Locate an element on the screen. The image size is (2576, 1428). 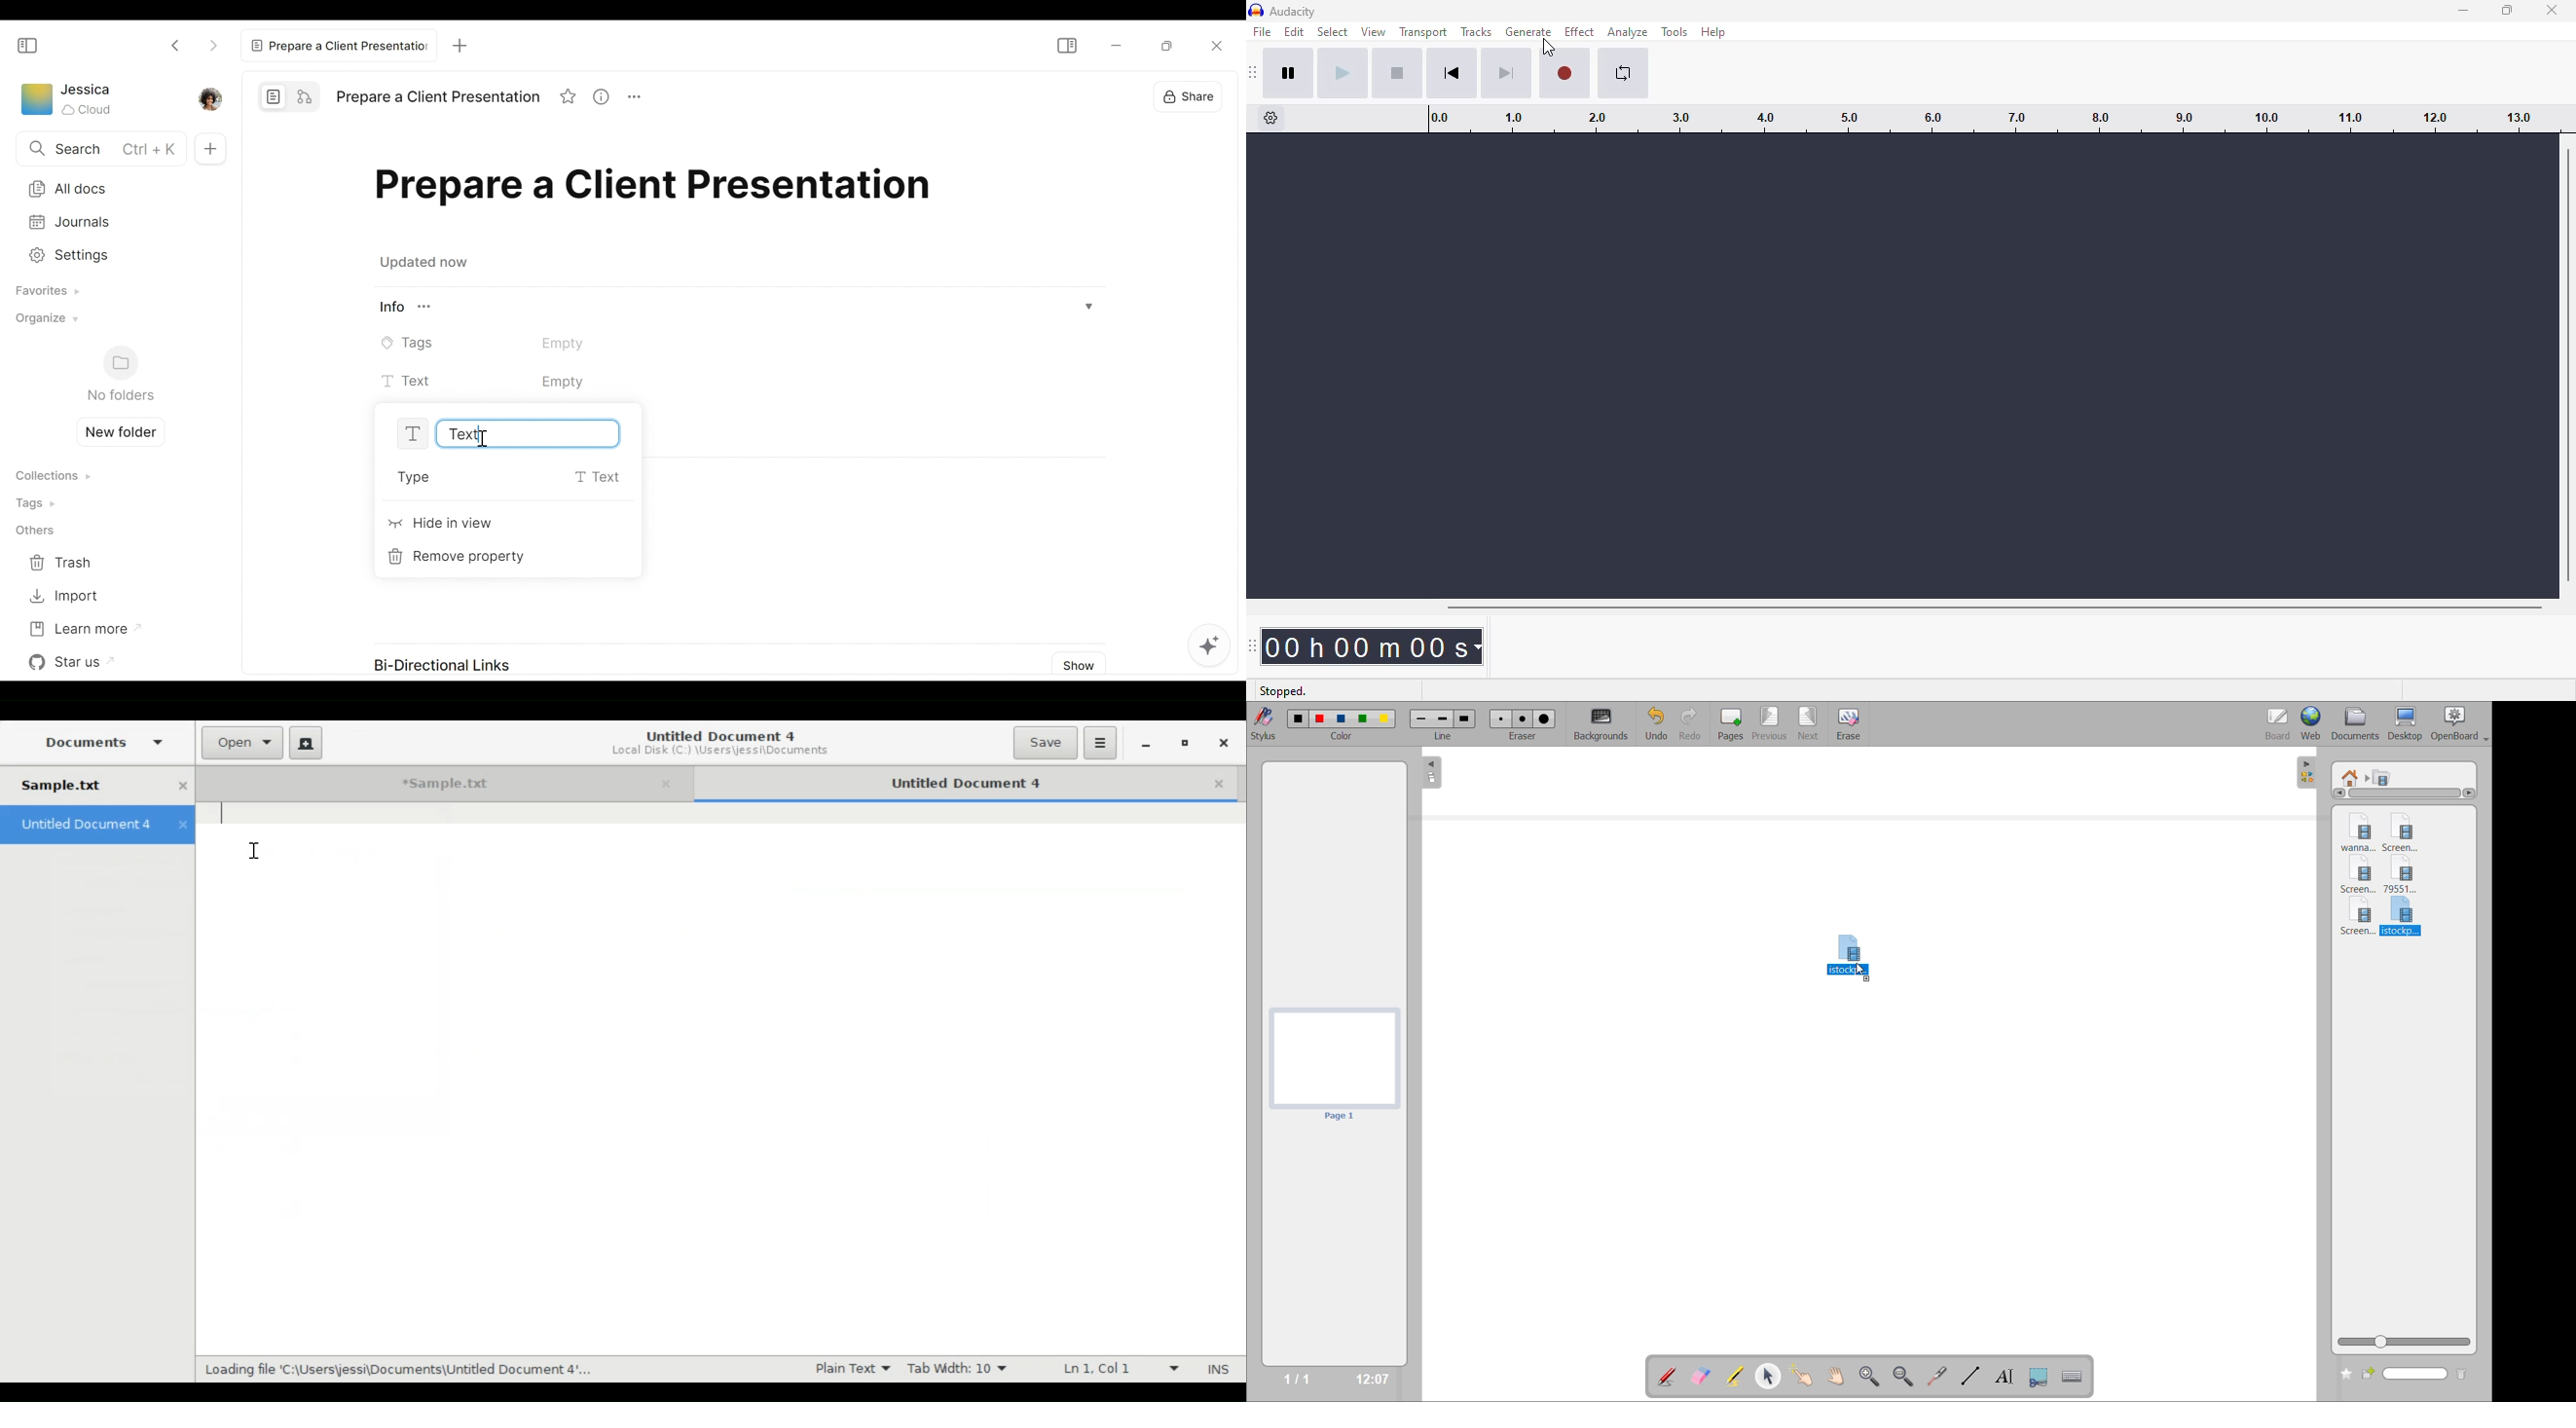
help is located at coordinates (1713, 32).